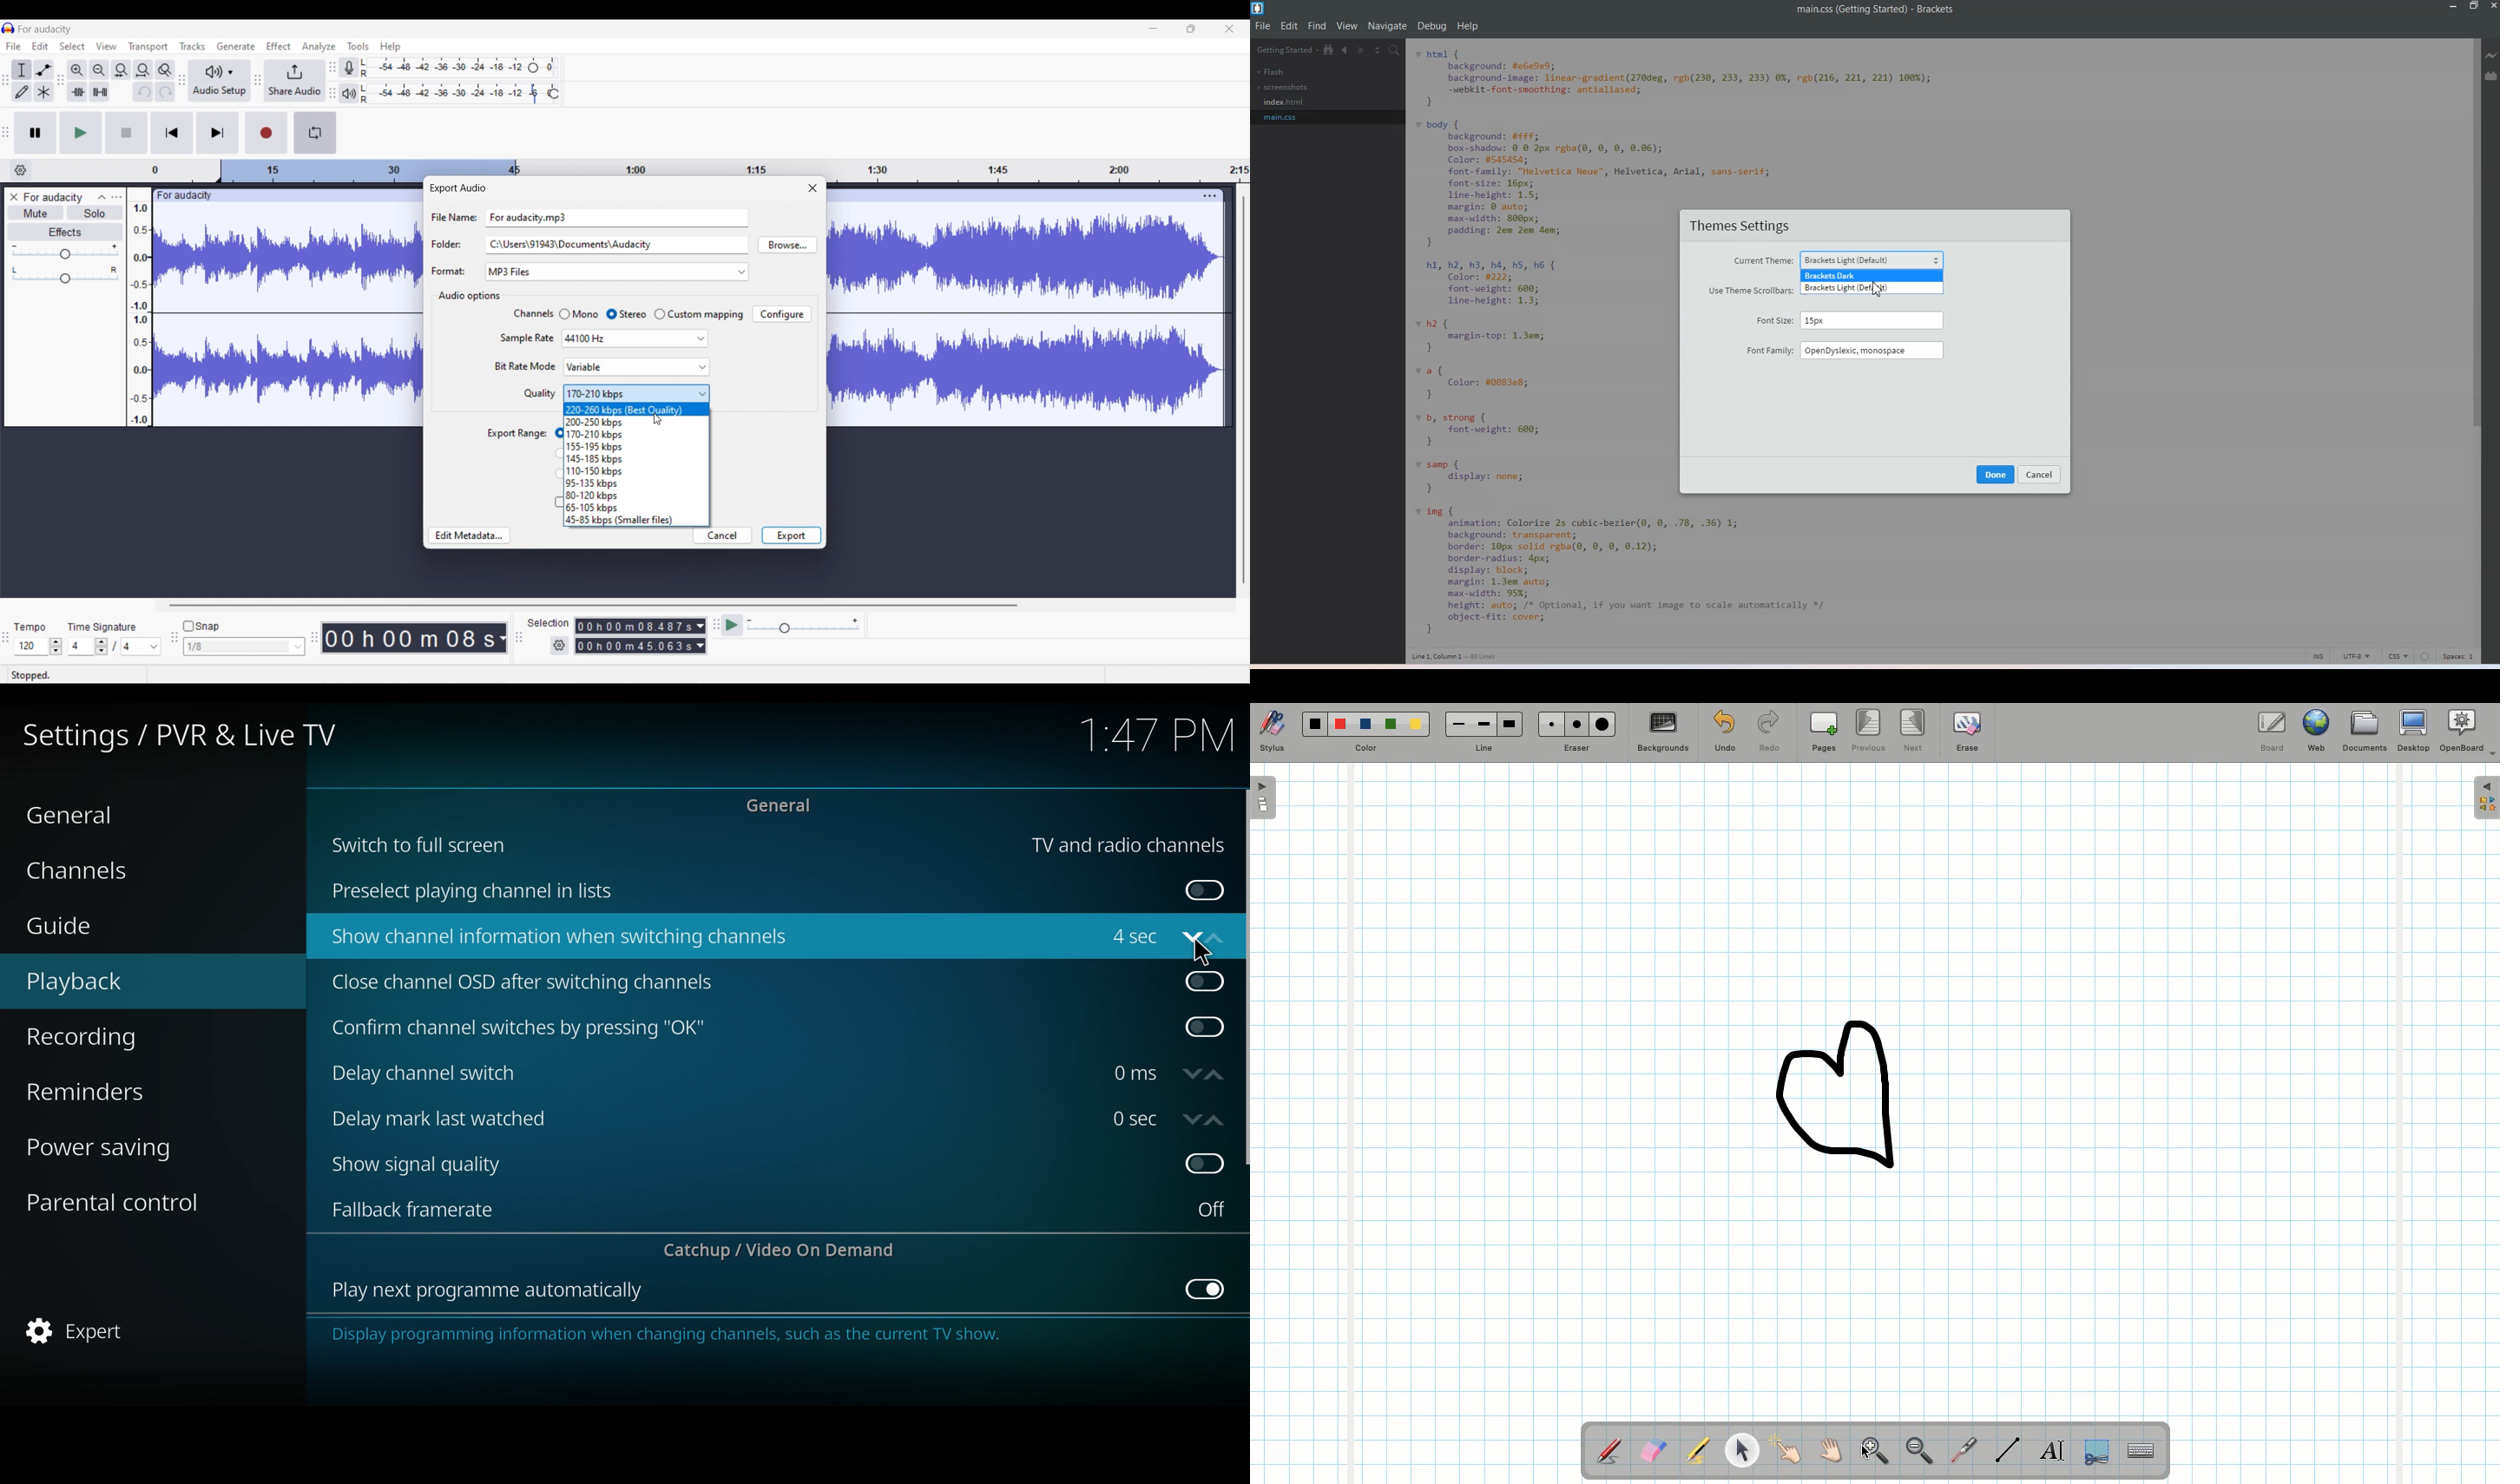  I want to click on Redo, so click(165, 91).